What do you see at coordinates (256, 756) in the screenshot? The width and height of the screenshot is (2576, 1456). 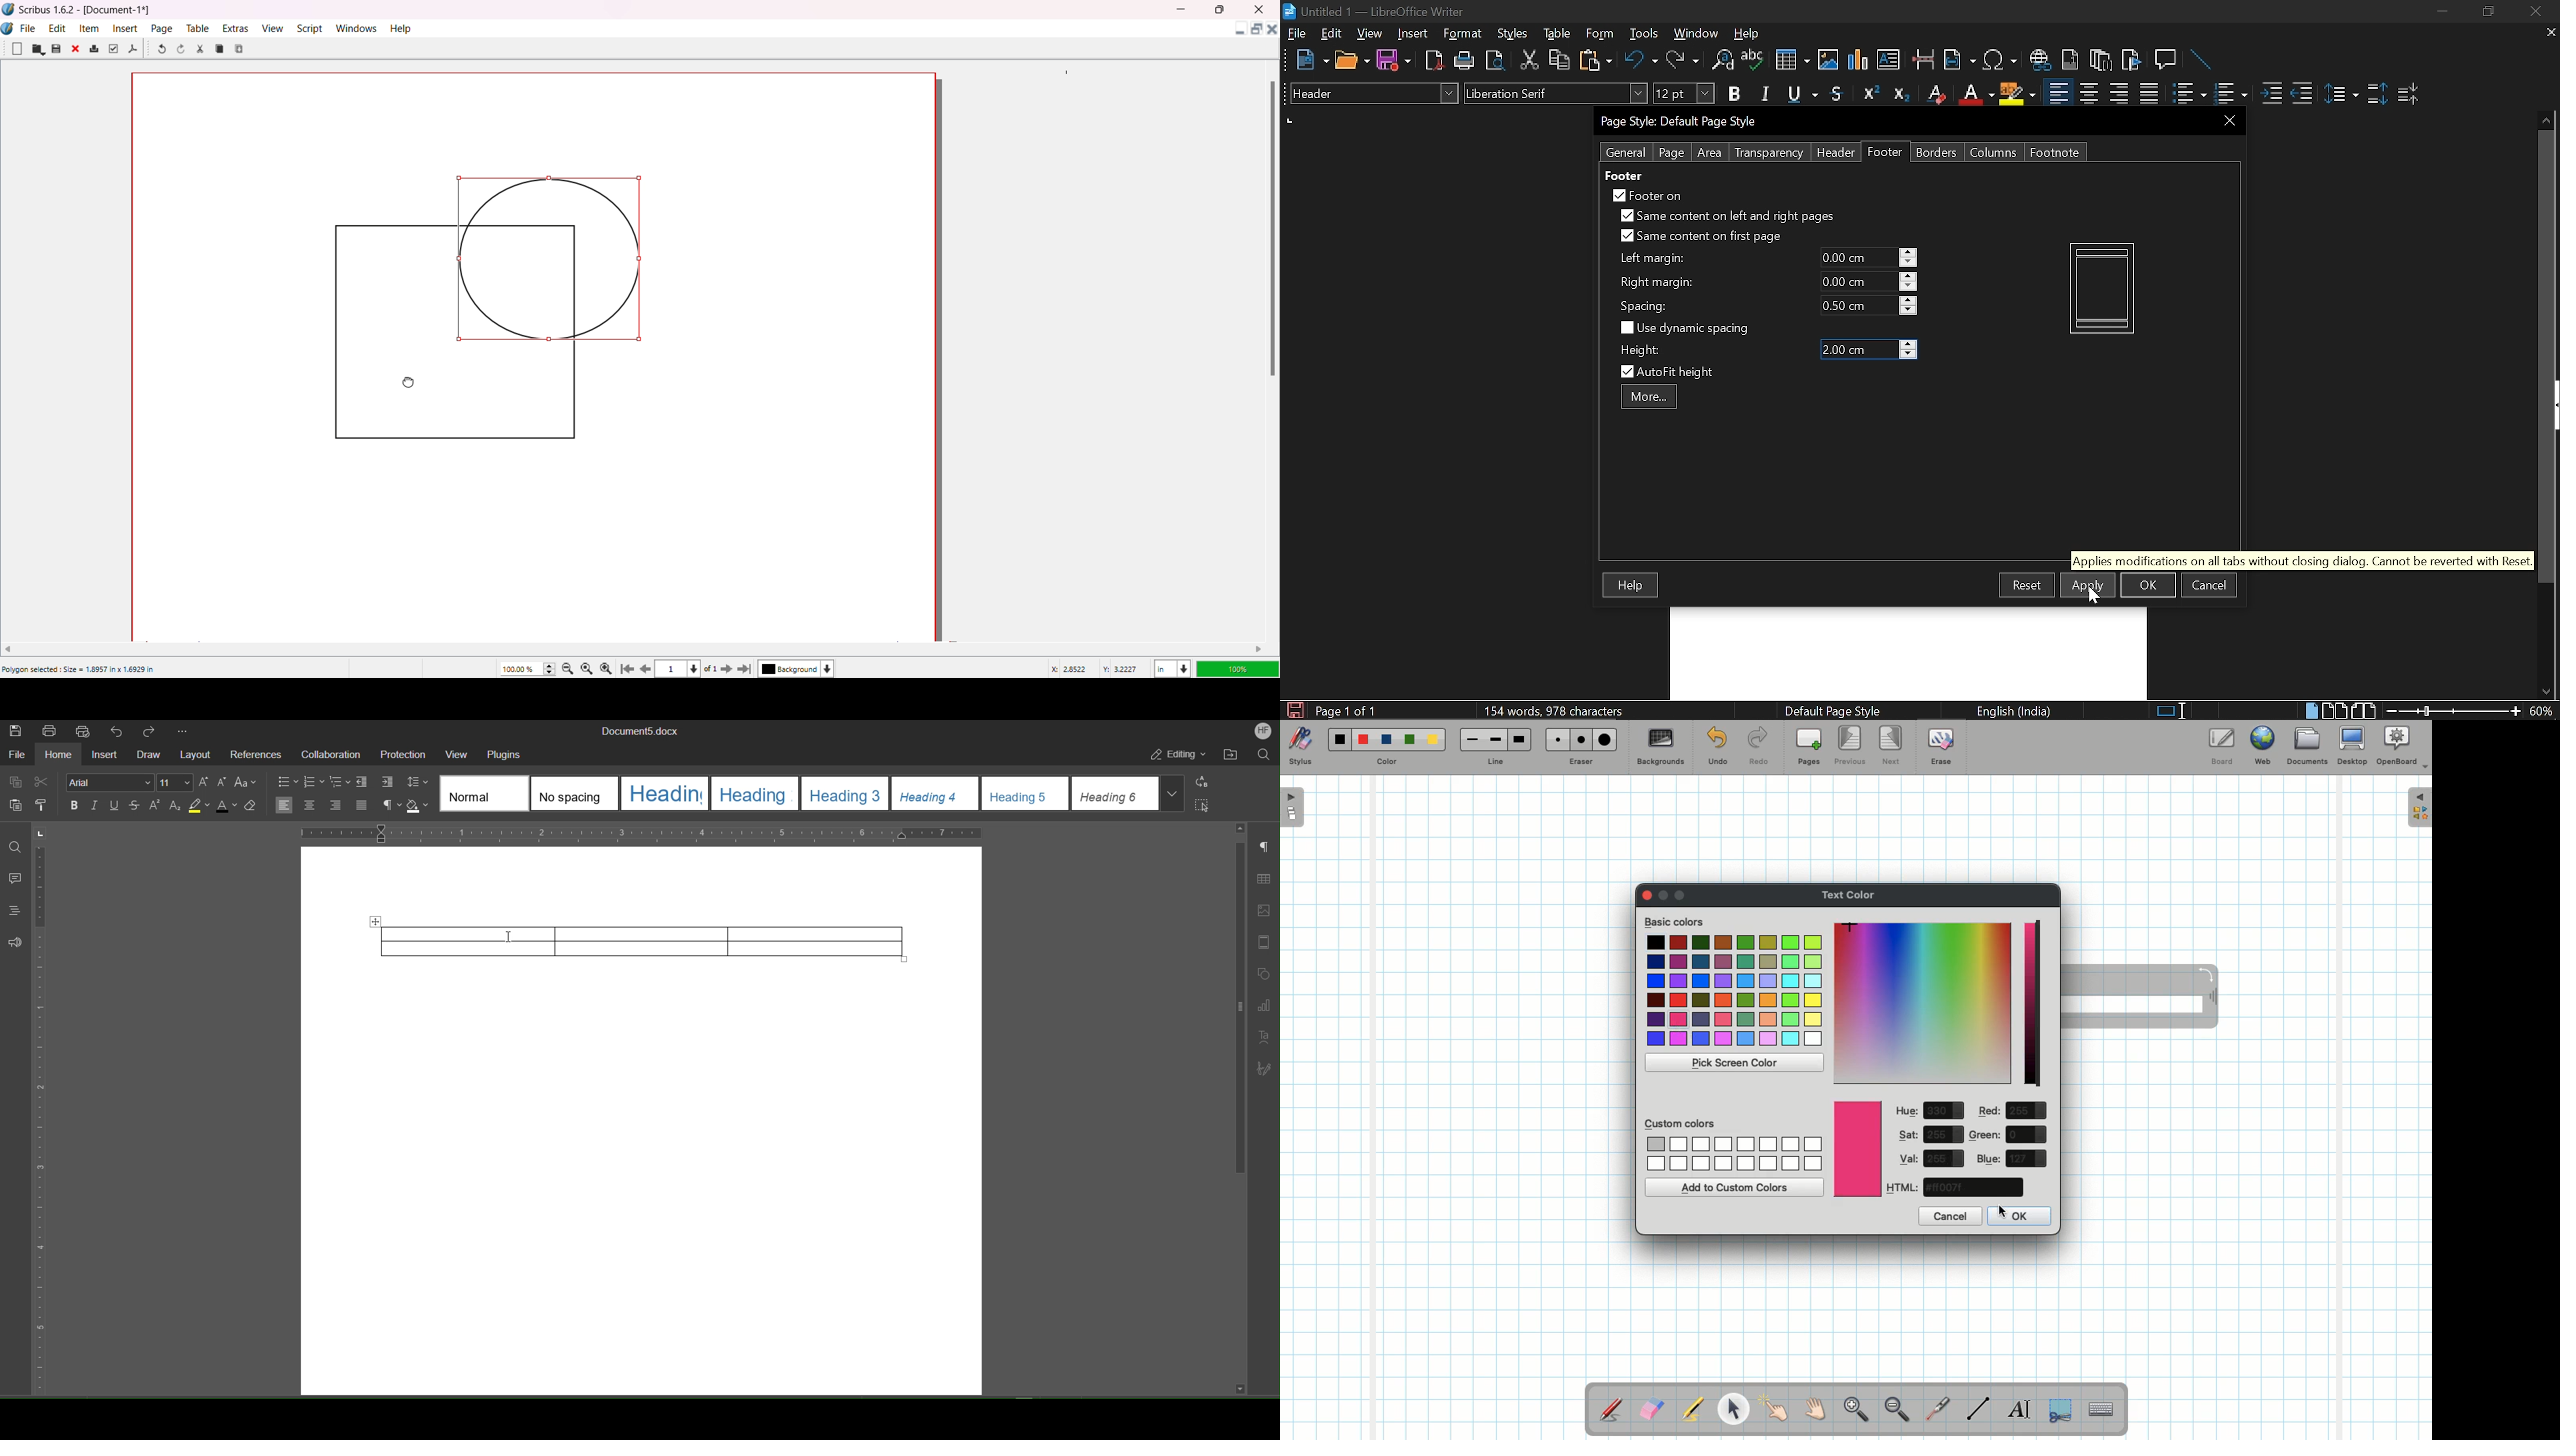 I see `References` at bounding box center [256, 756].